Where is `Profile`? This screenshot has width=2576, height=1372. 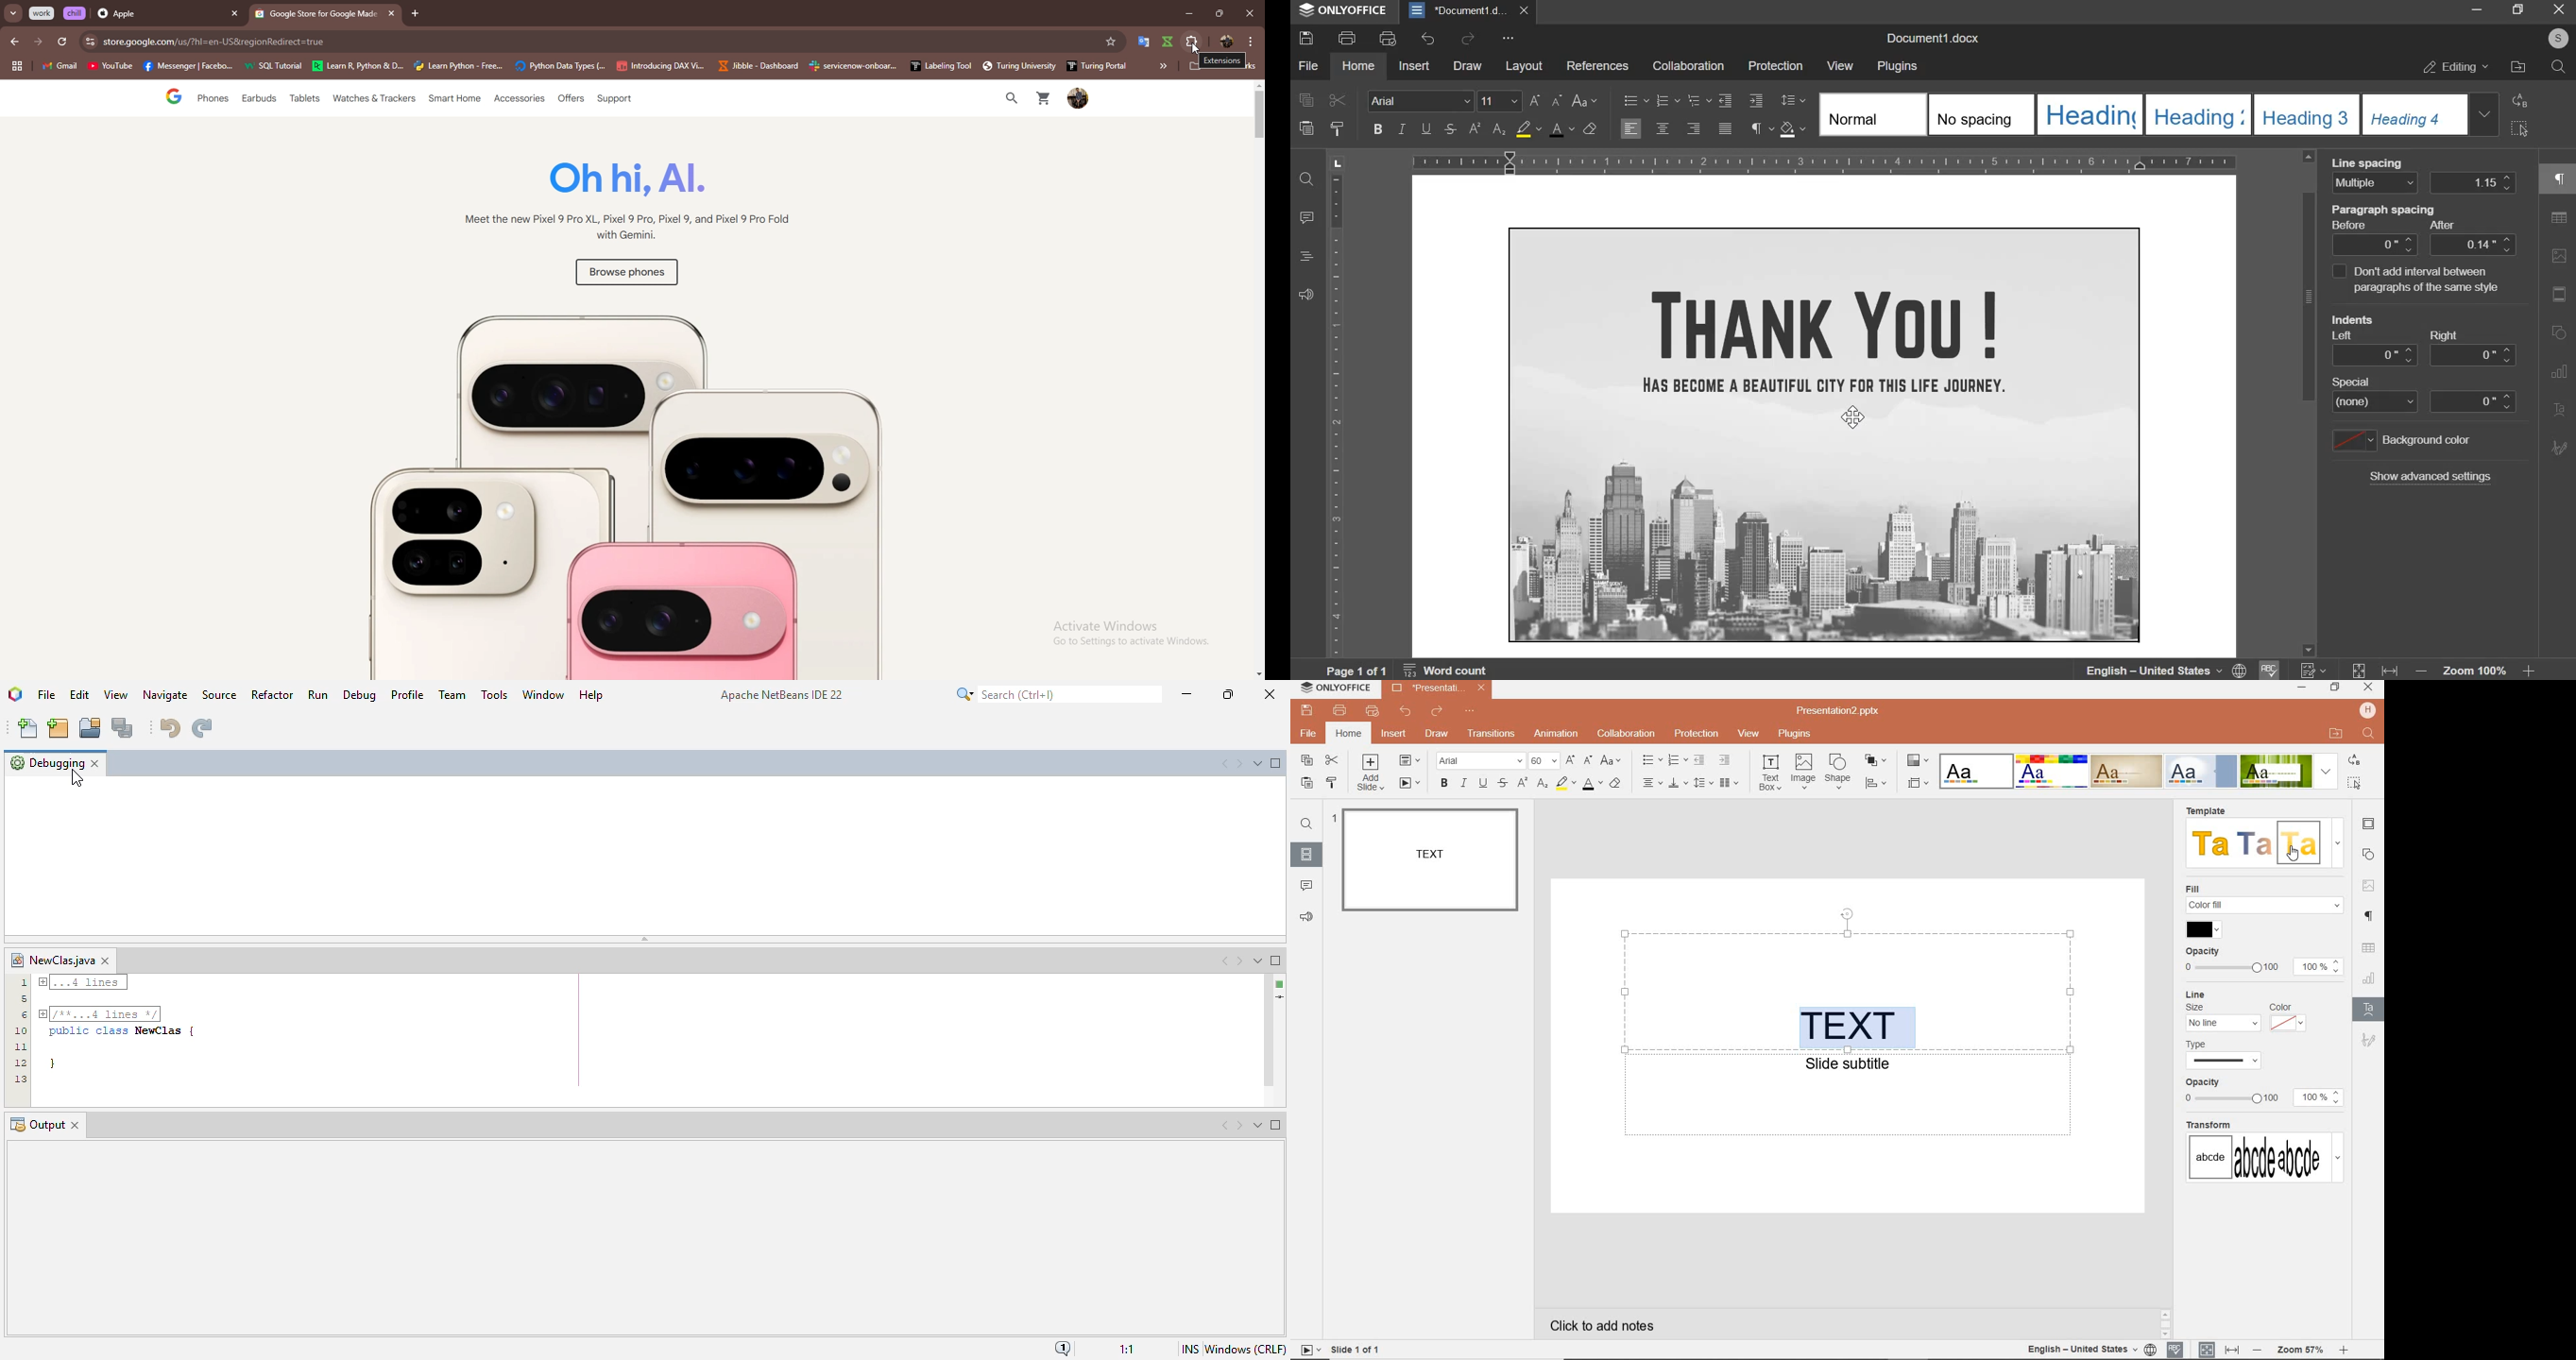
Profile is located at coordinates (1080, 99).